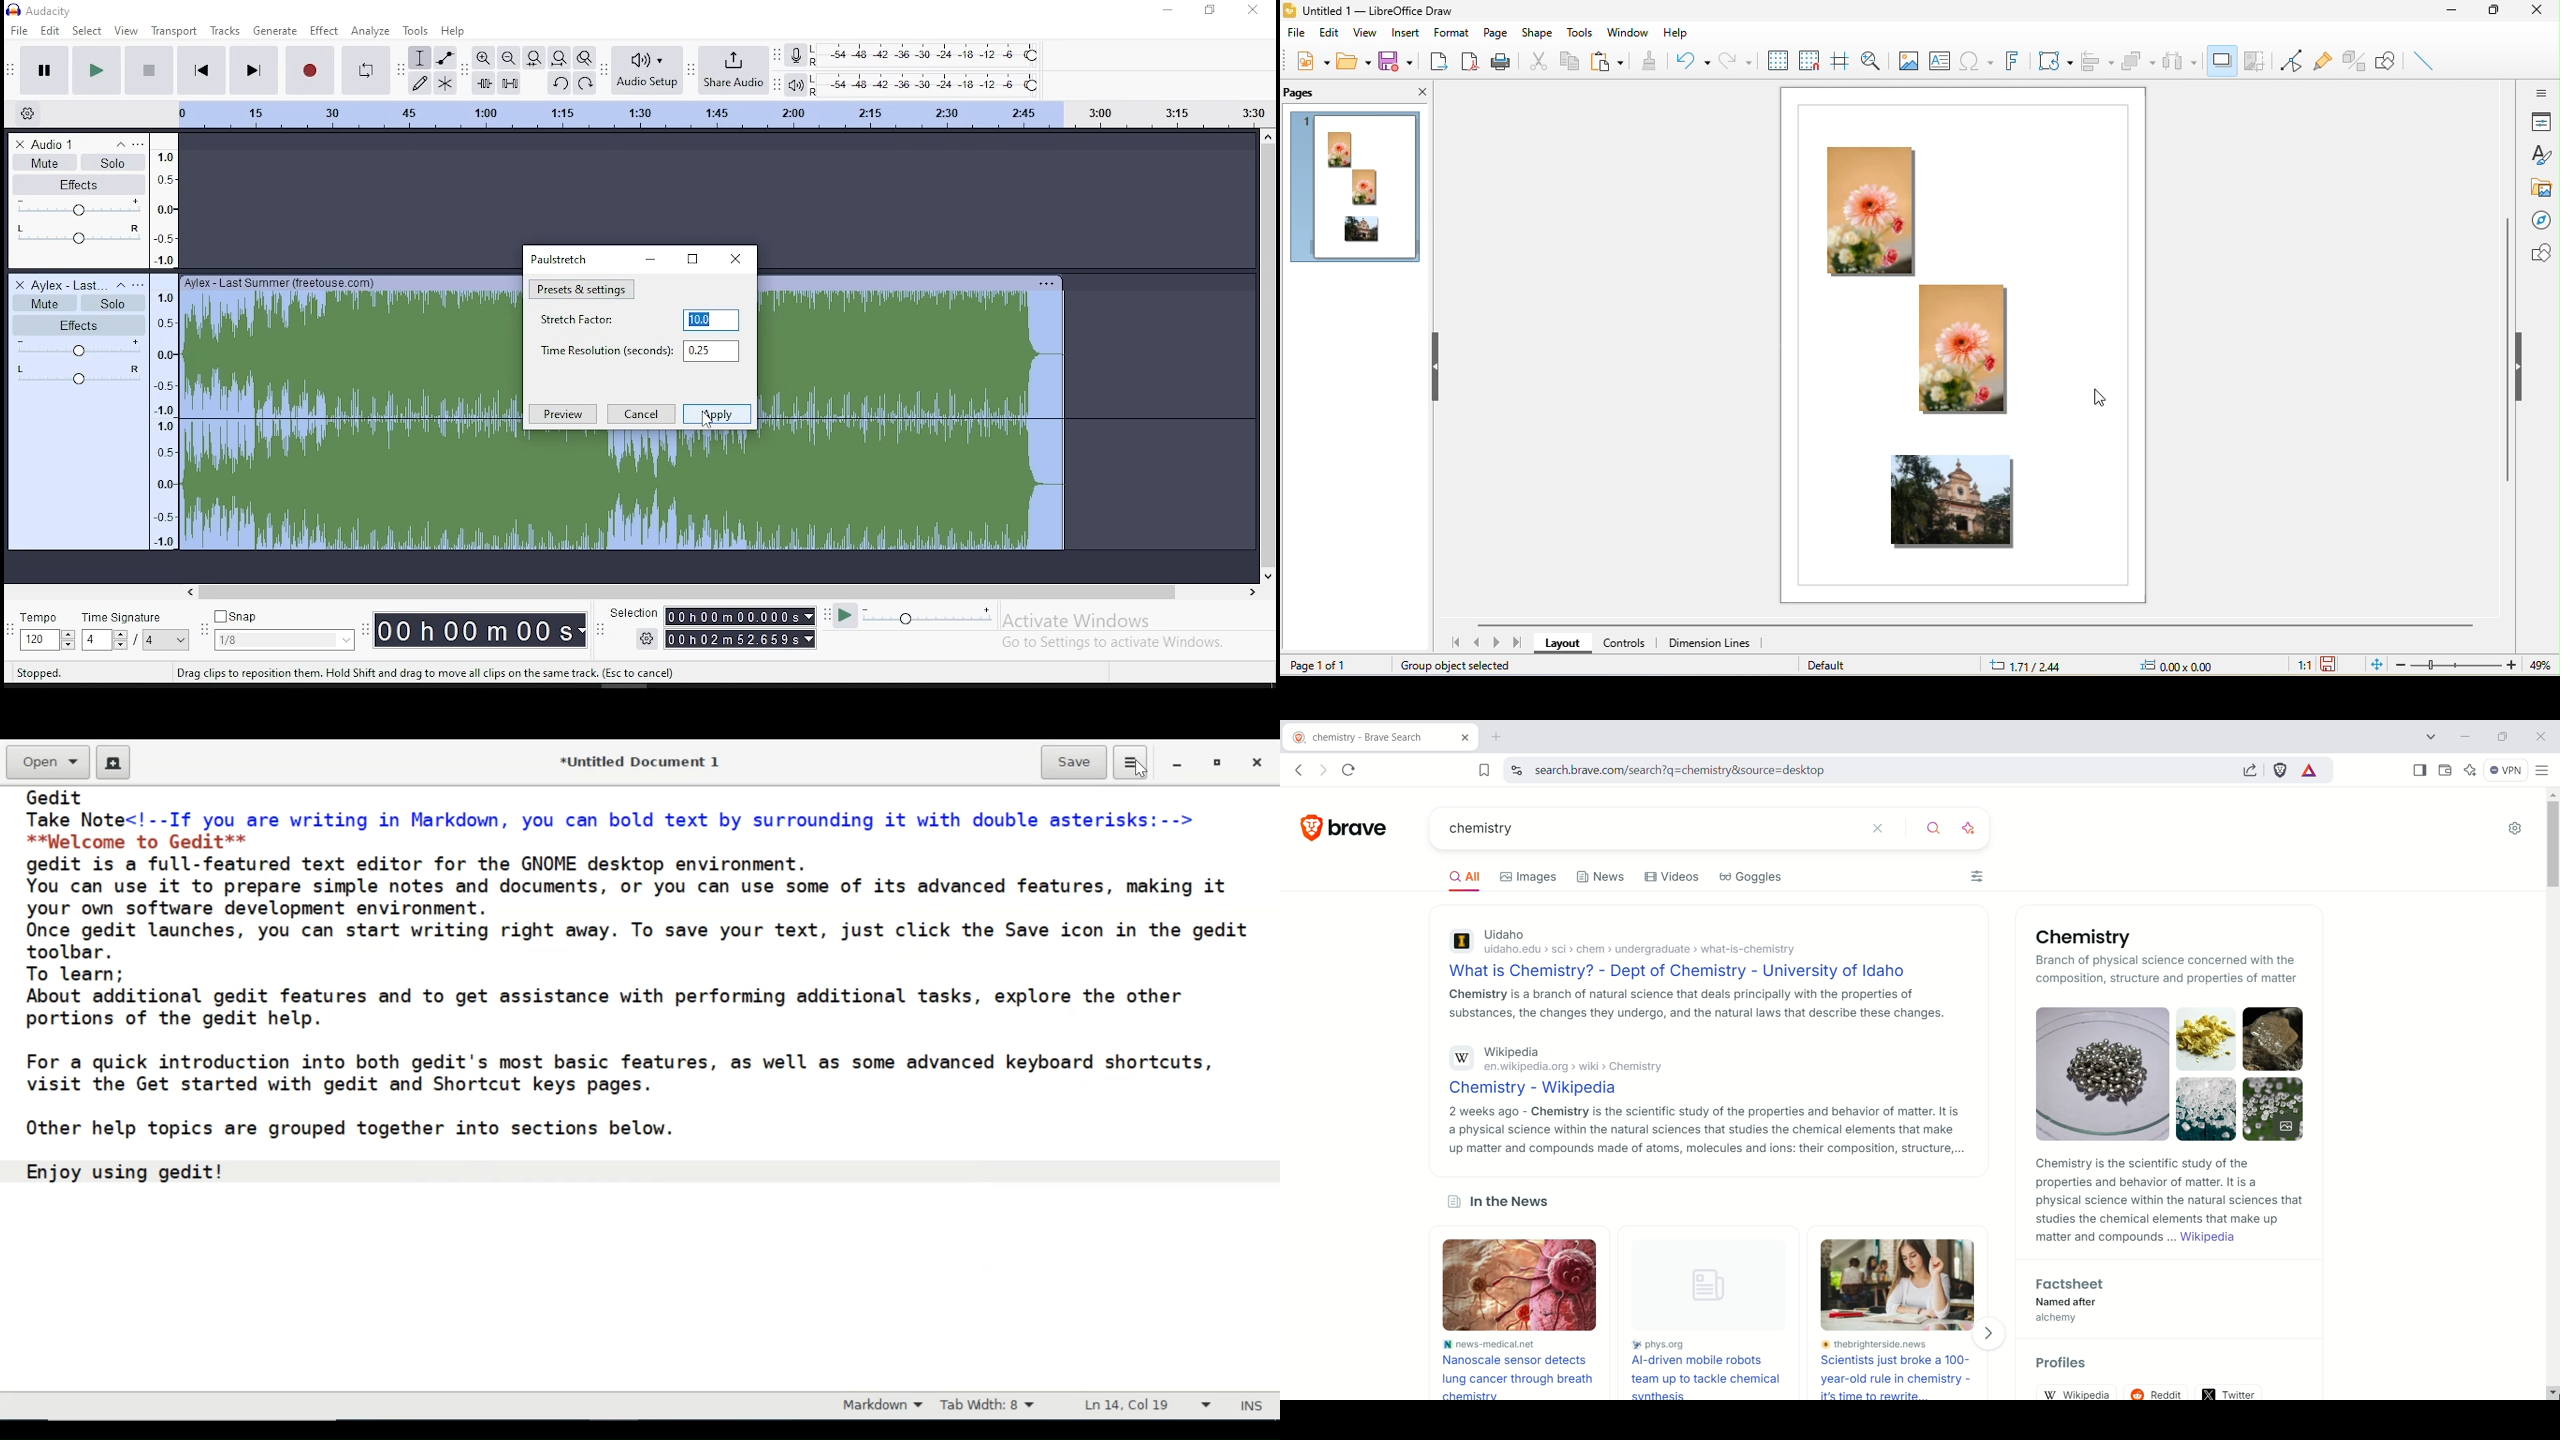 The height and width of the screenshot is (1456, 2576). What do you see at coordinates (1540, 32) in the screenshot?
I see `shape` at bounding box center [1540, 32].